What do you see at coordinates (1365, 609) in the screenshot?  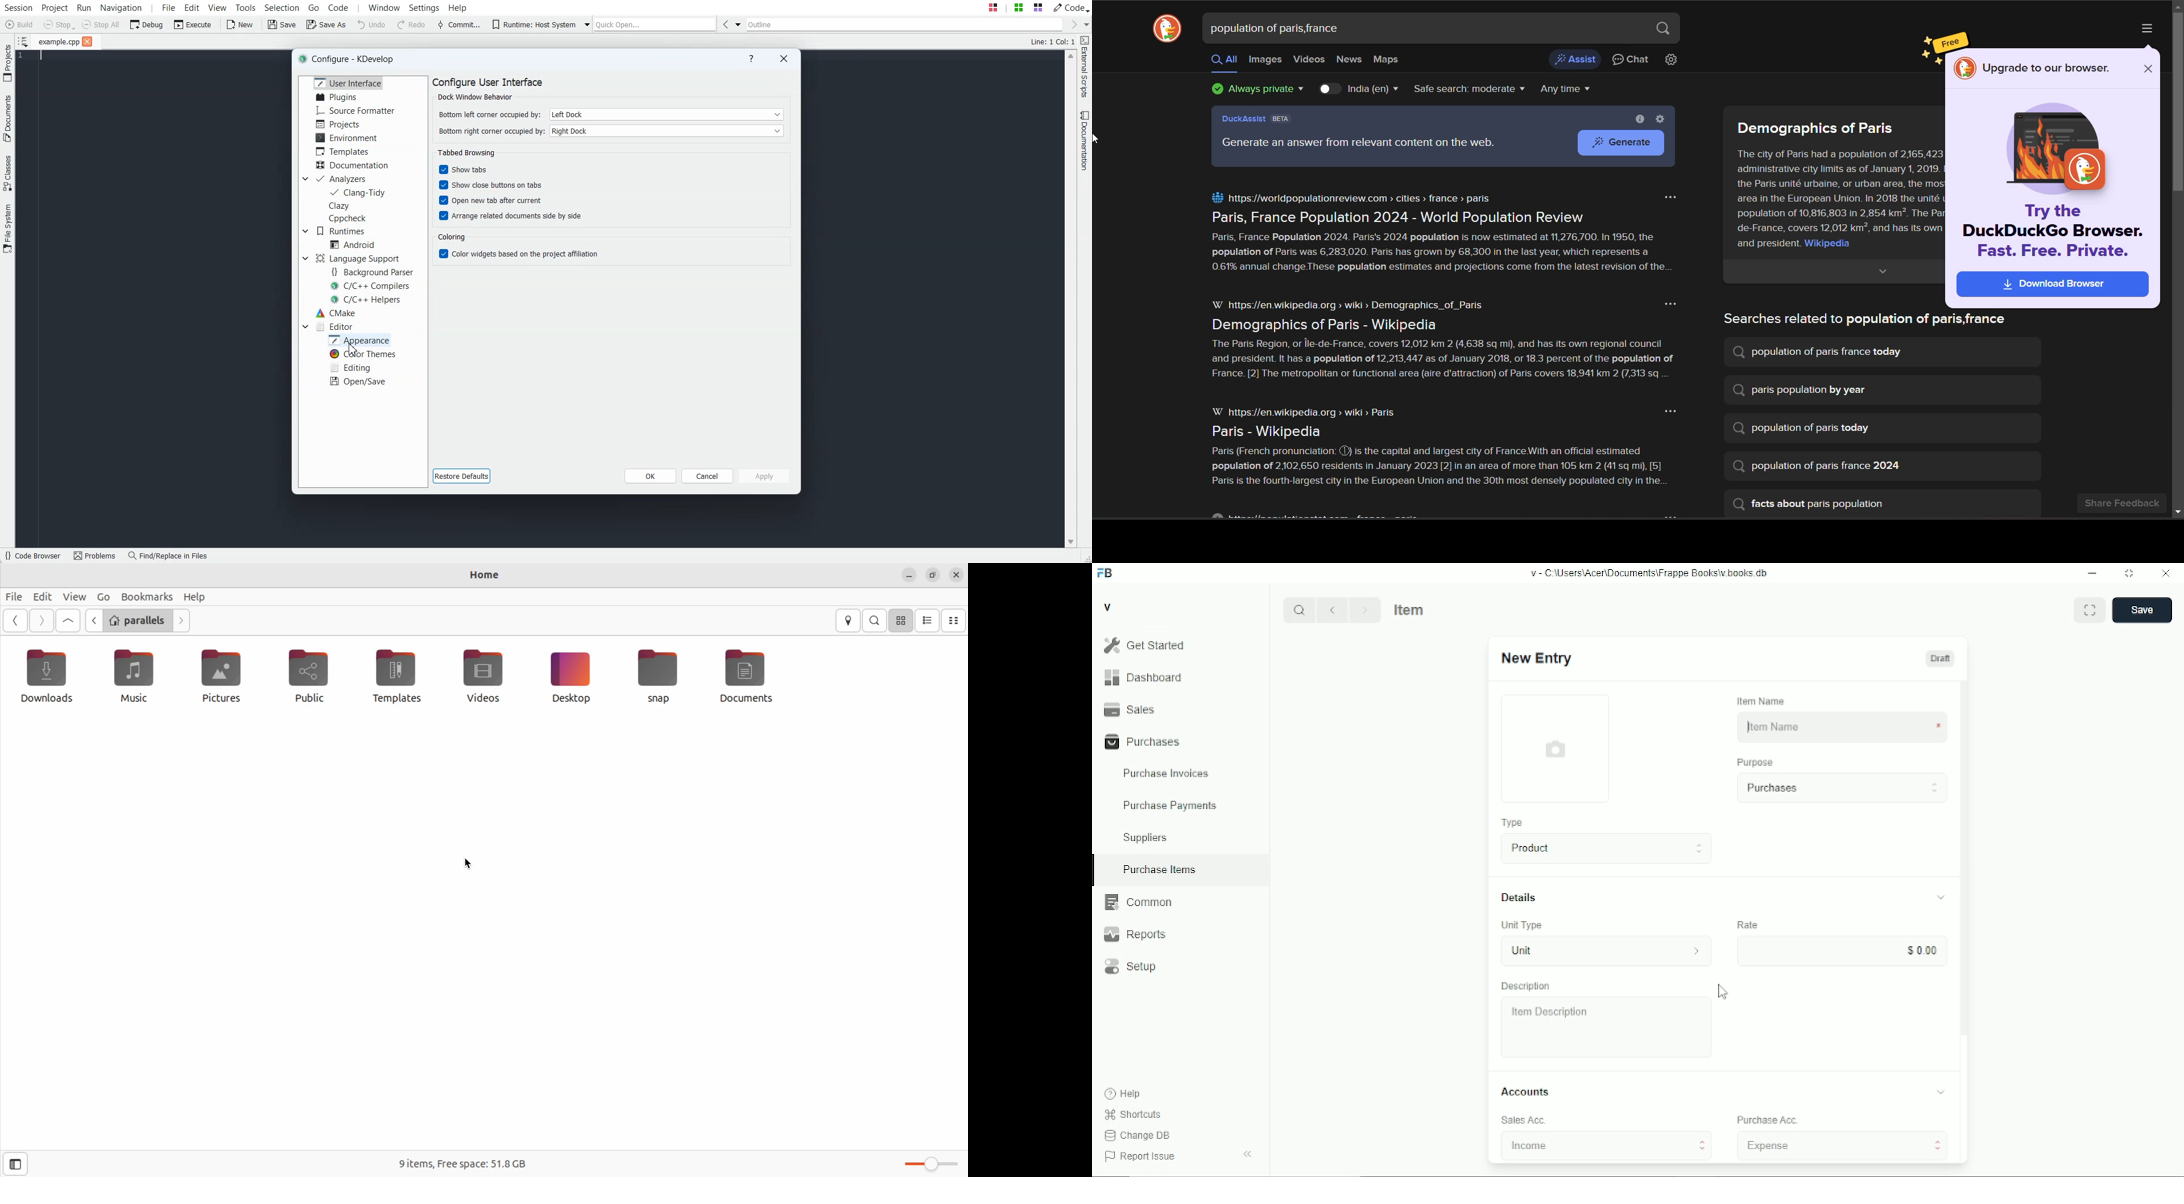 I see `Next` at bounding box center [1365, 609].